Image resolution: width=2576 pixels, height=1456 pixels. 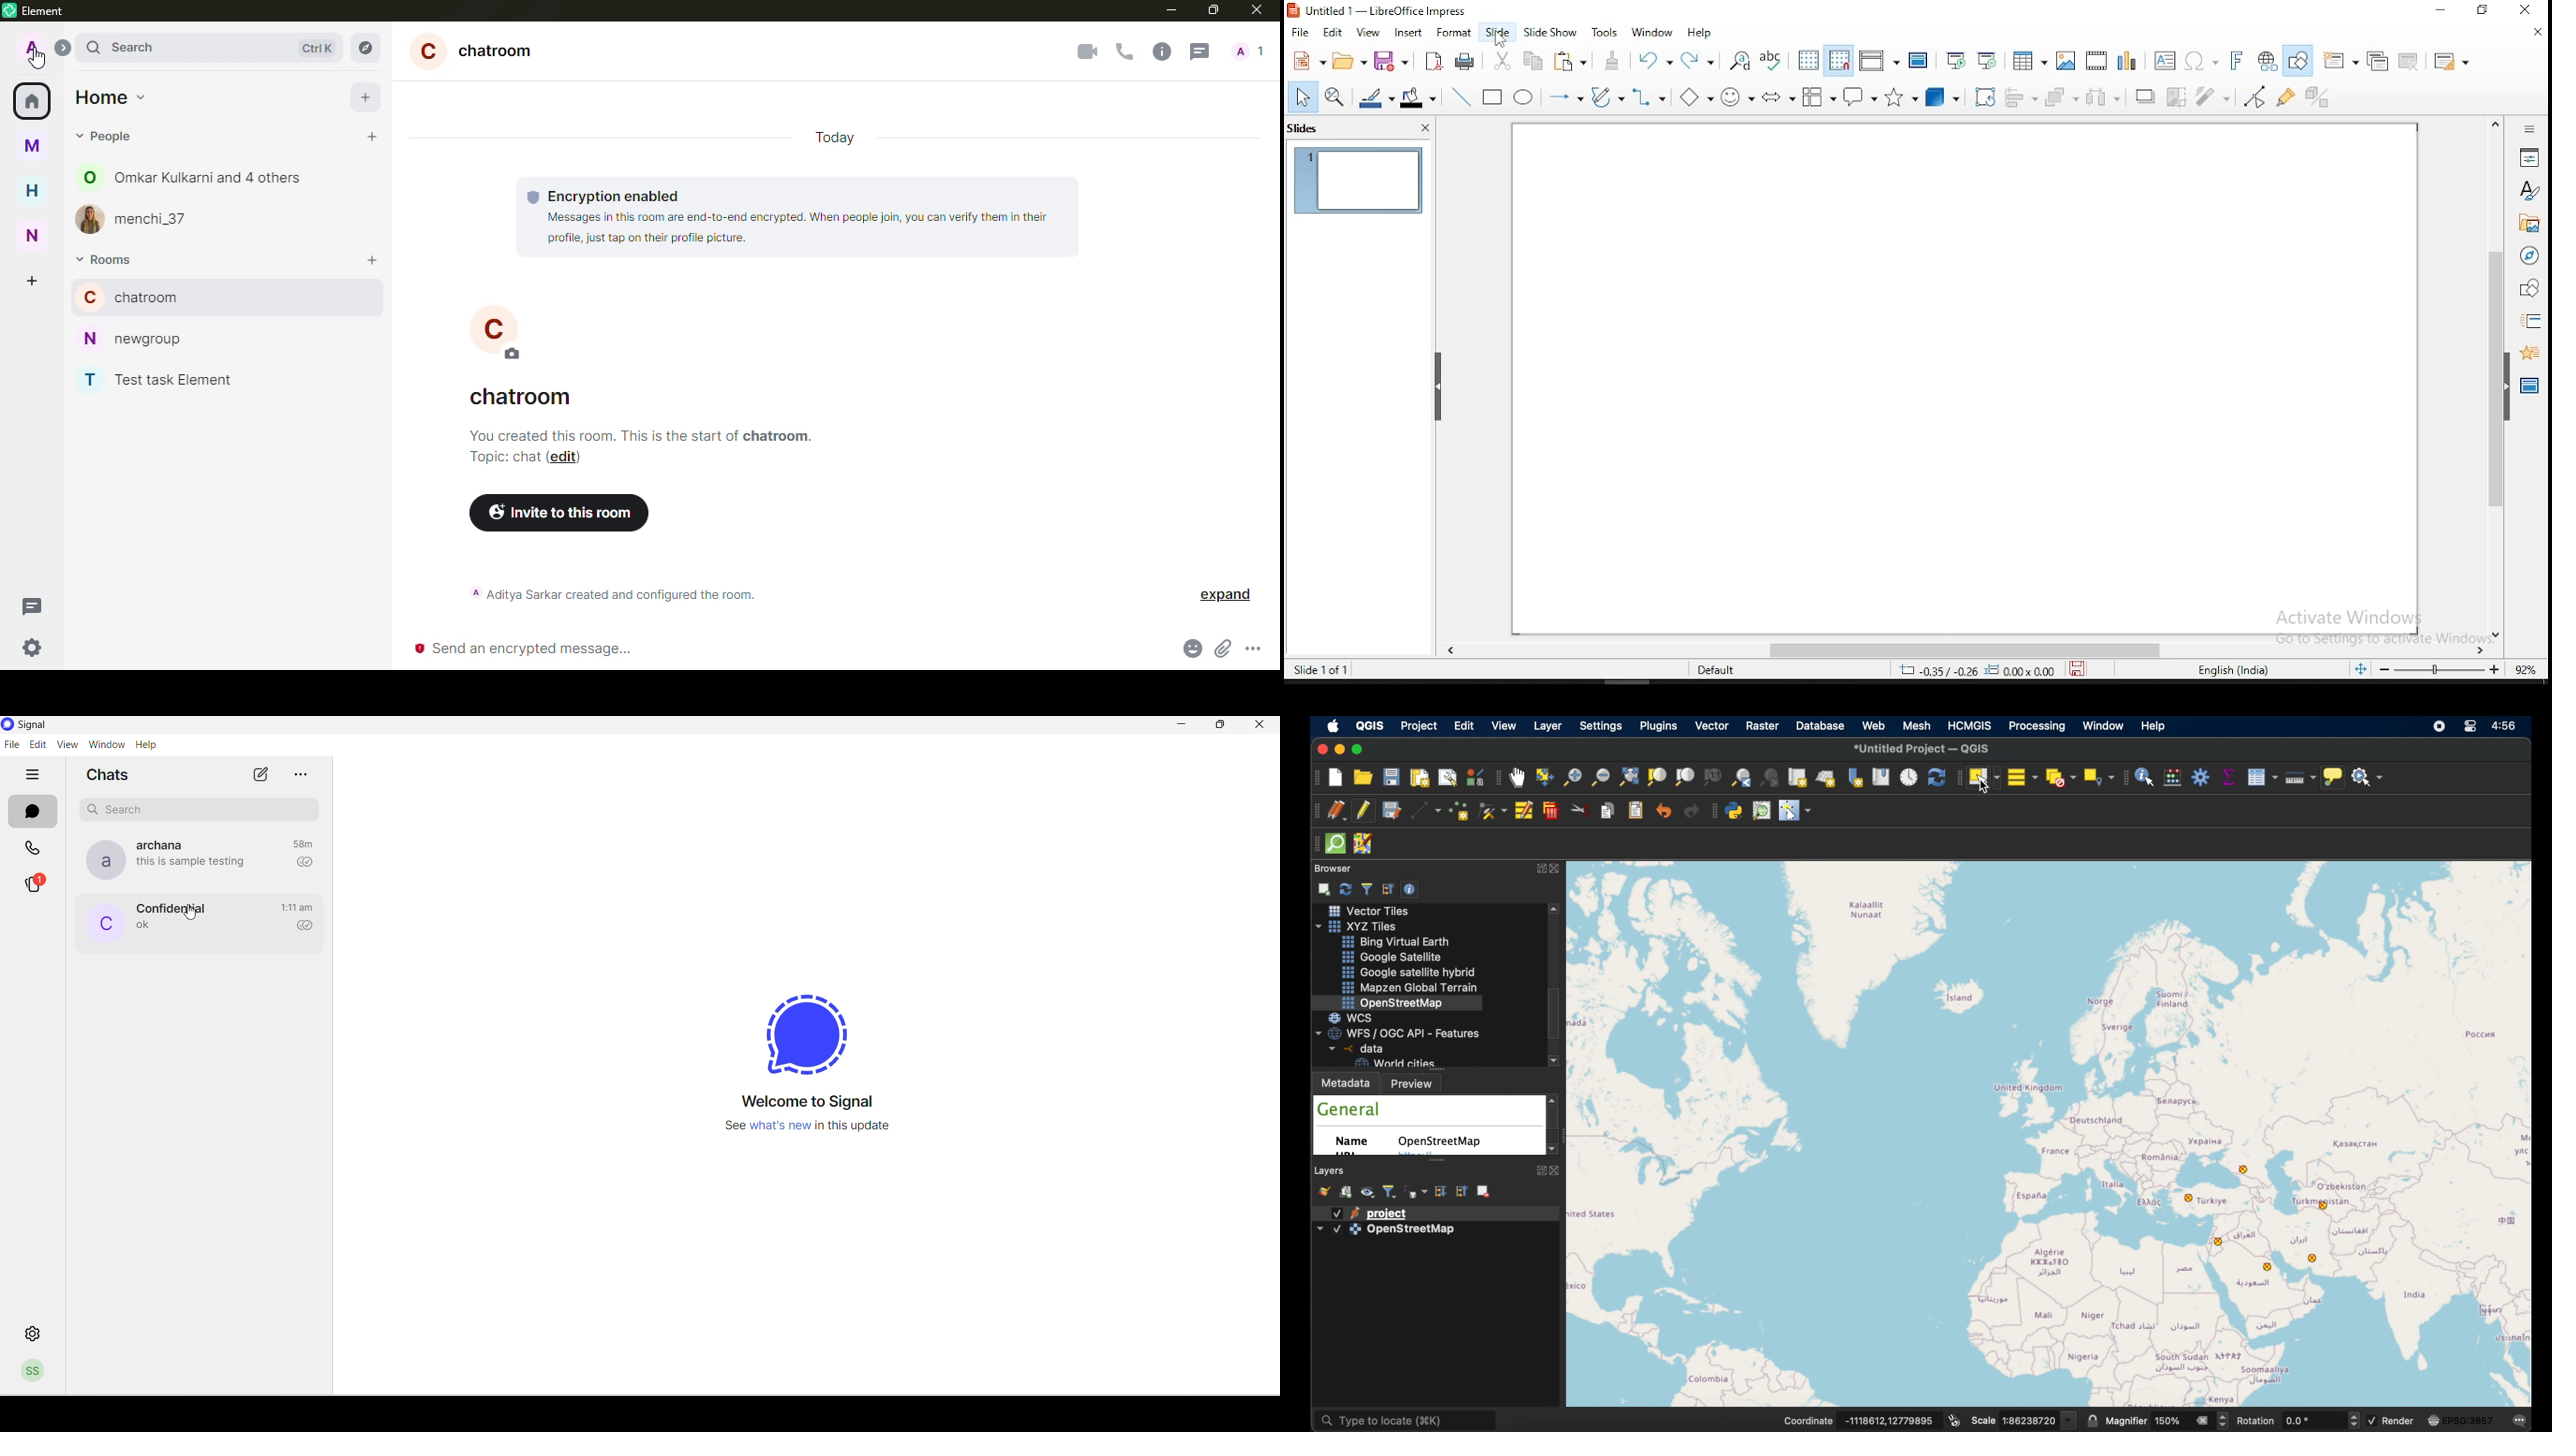 What do you see at coordinates (371, 259) in the screenshot?
I see `add room` at bounding box center [371, 259].